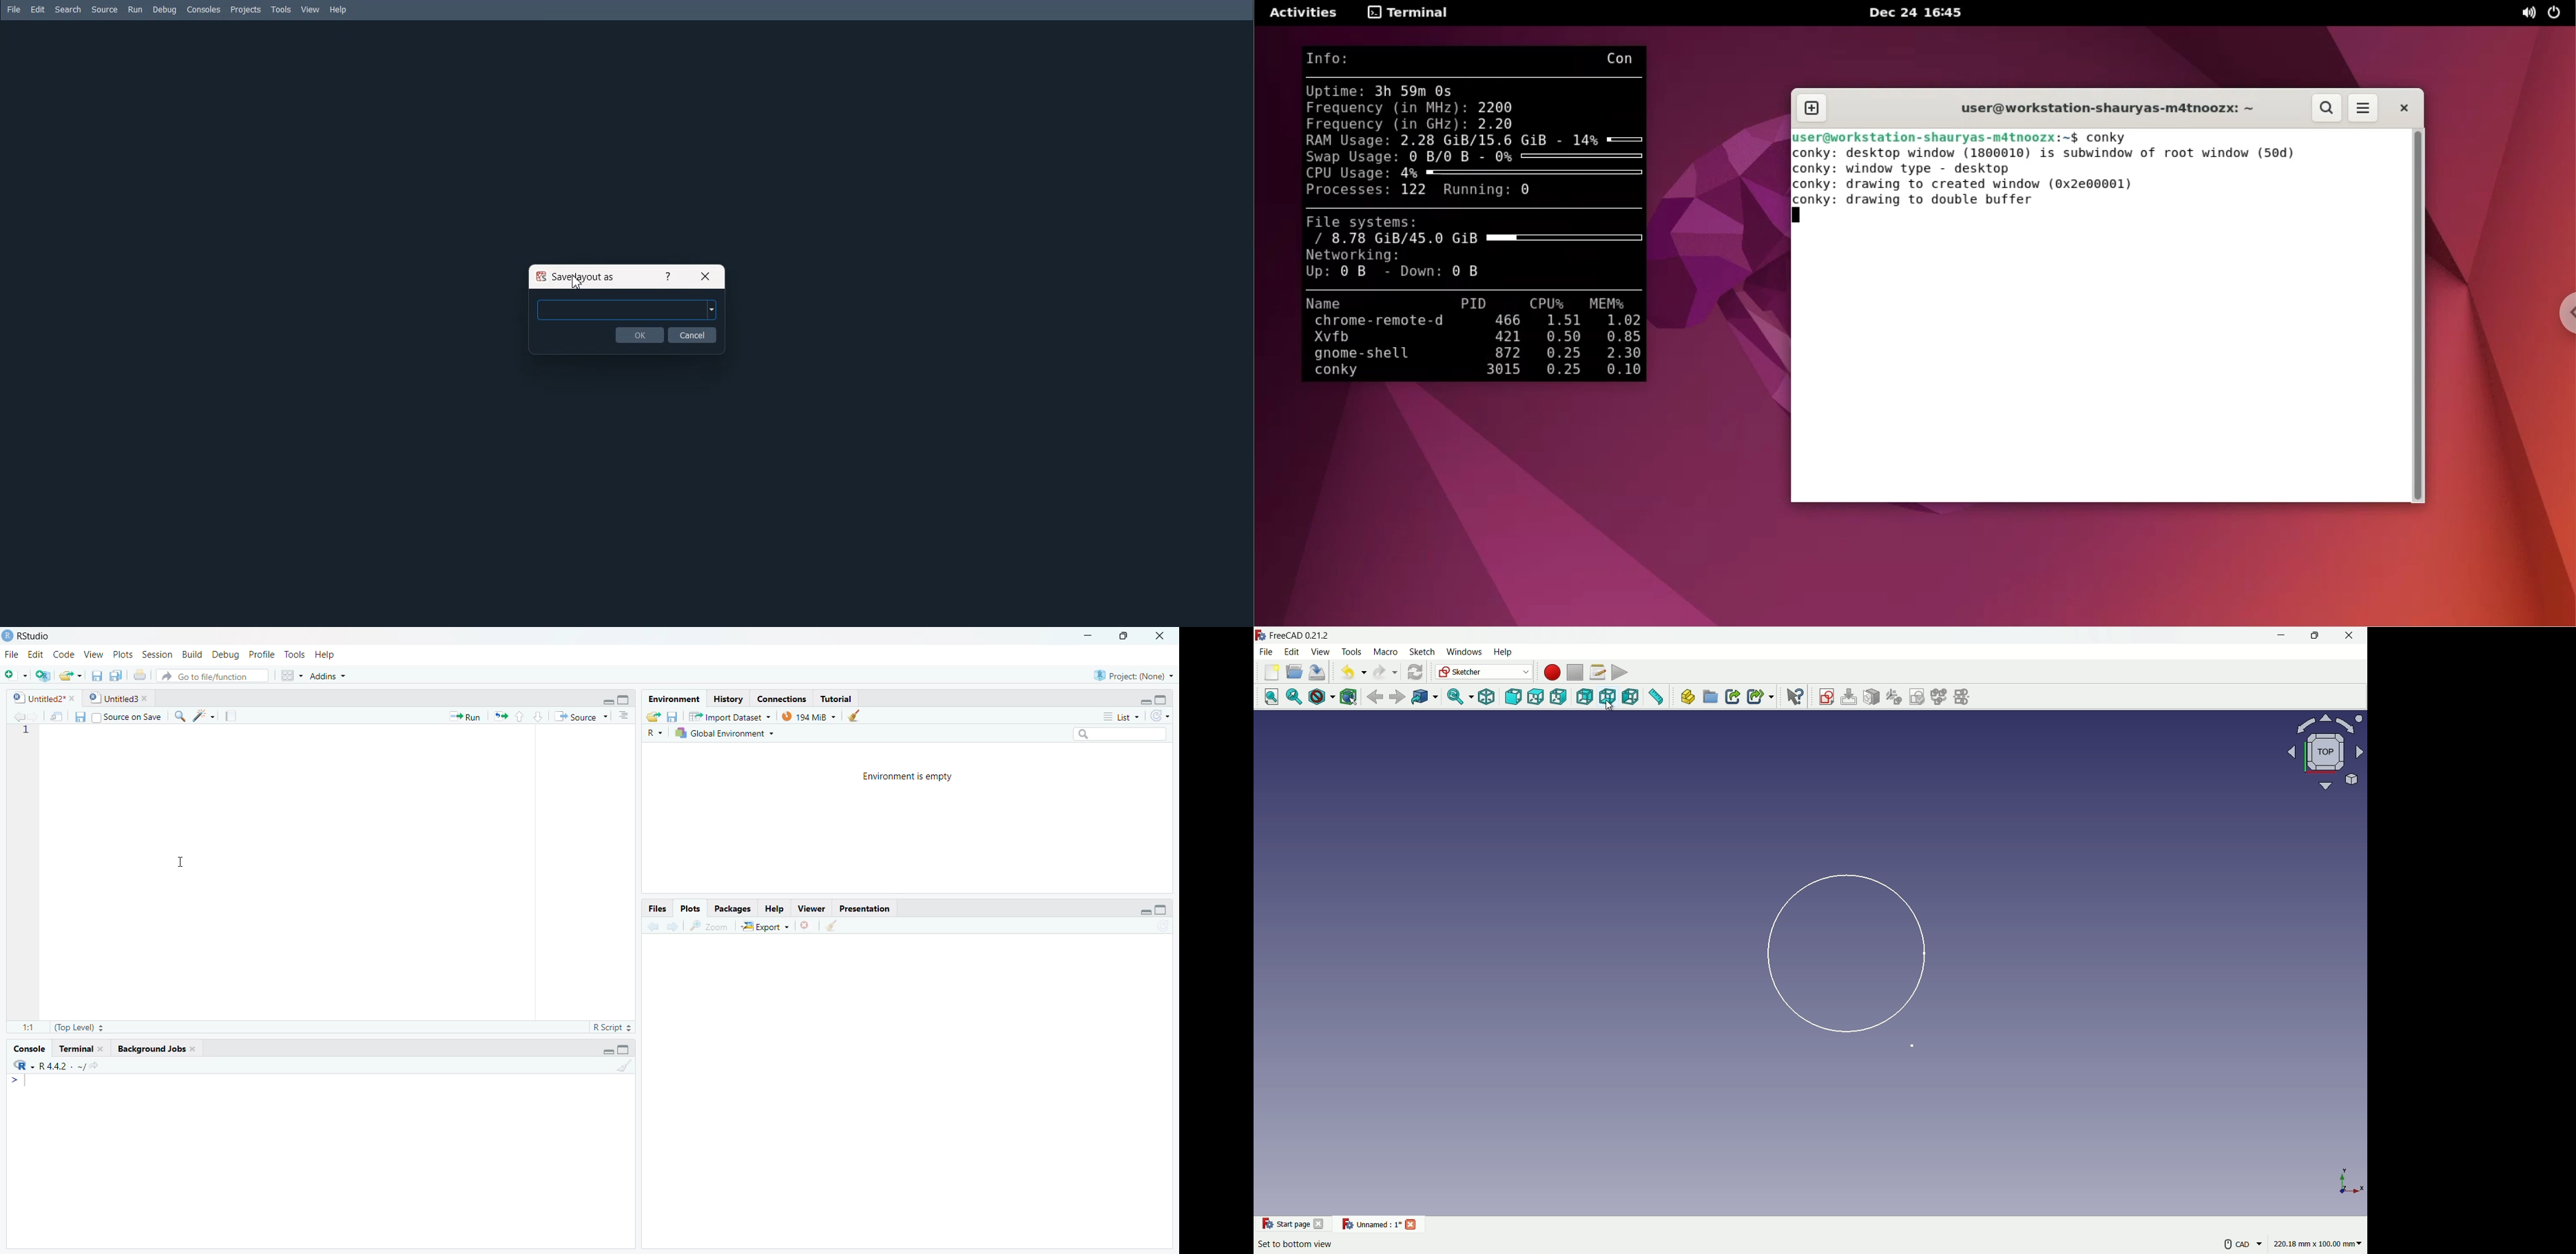  Describe the element at coordinates (673, 698) in the screenshot. I see `Environment` at that location.